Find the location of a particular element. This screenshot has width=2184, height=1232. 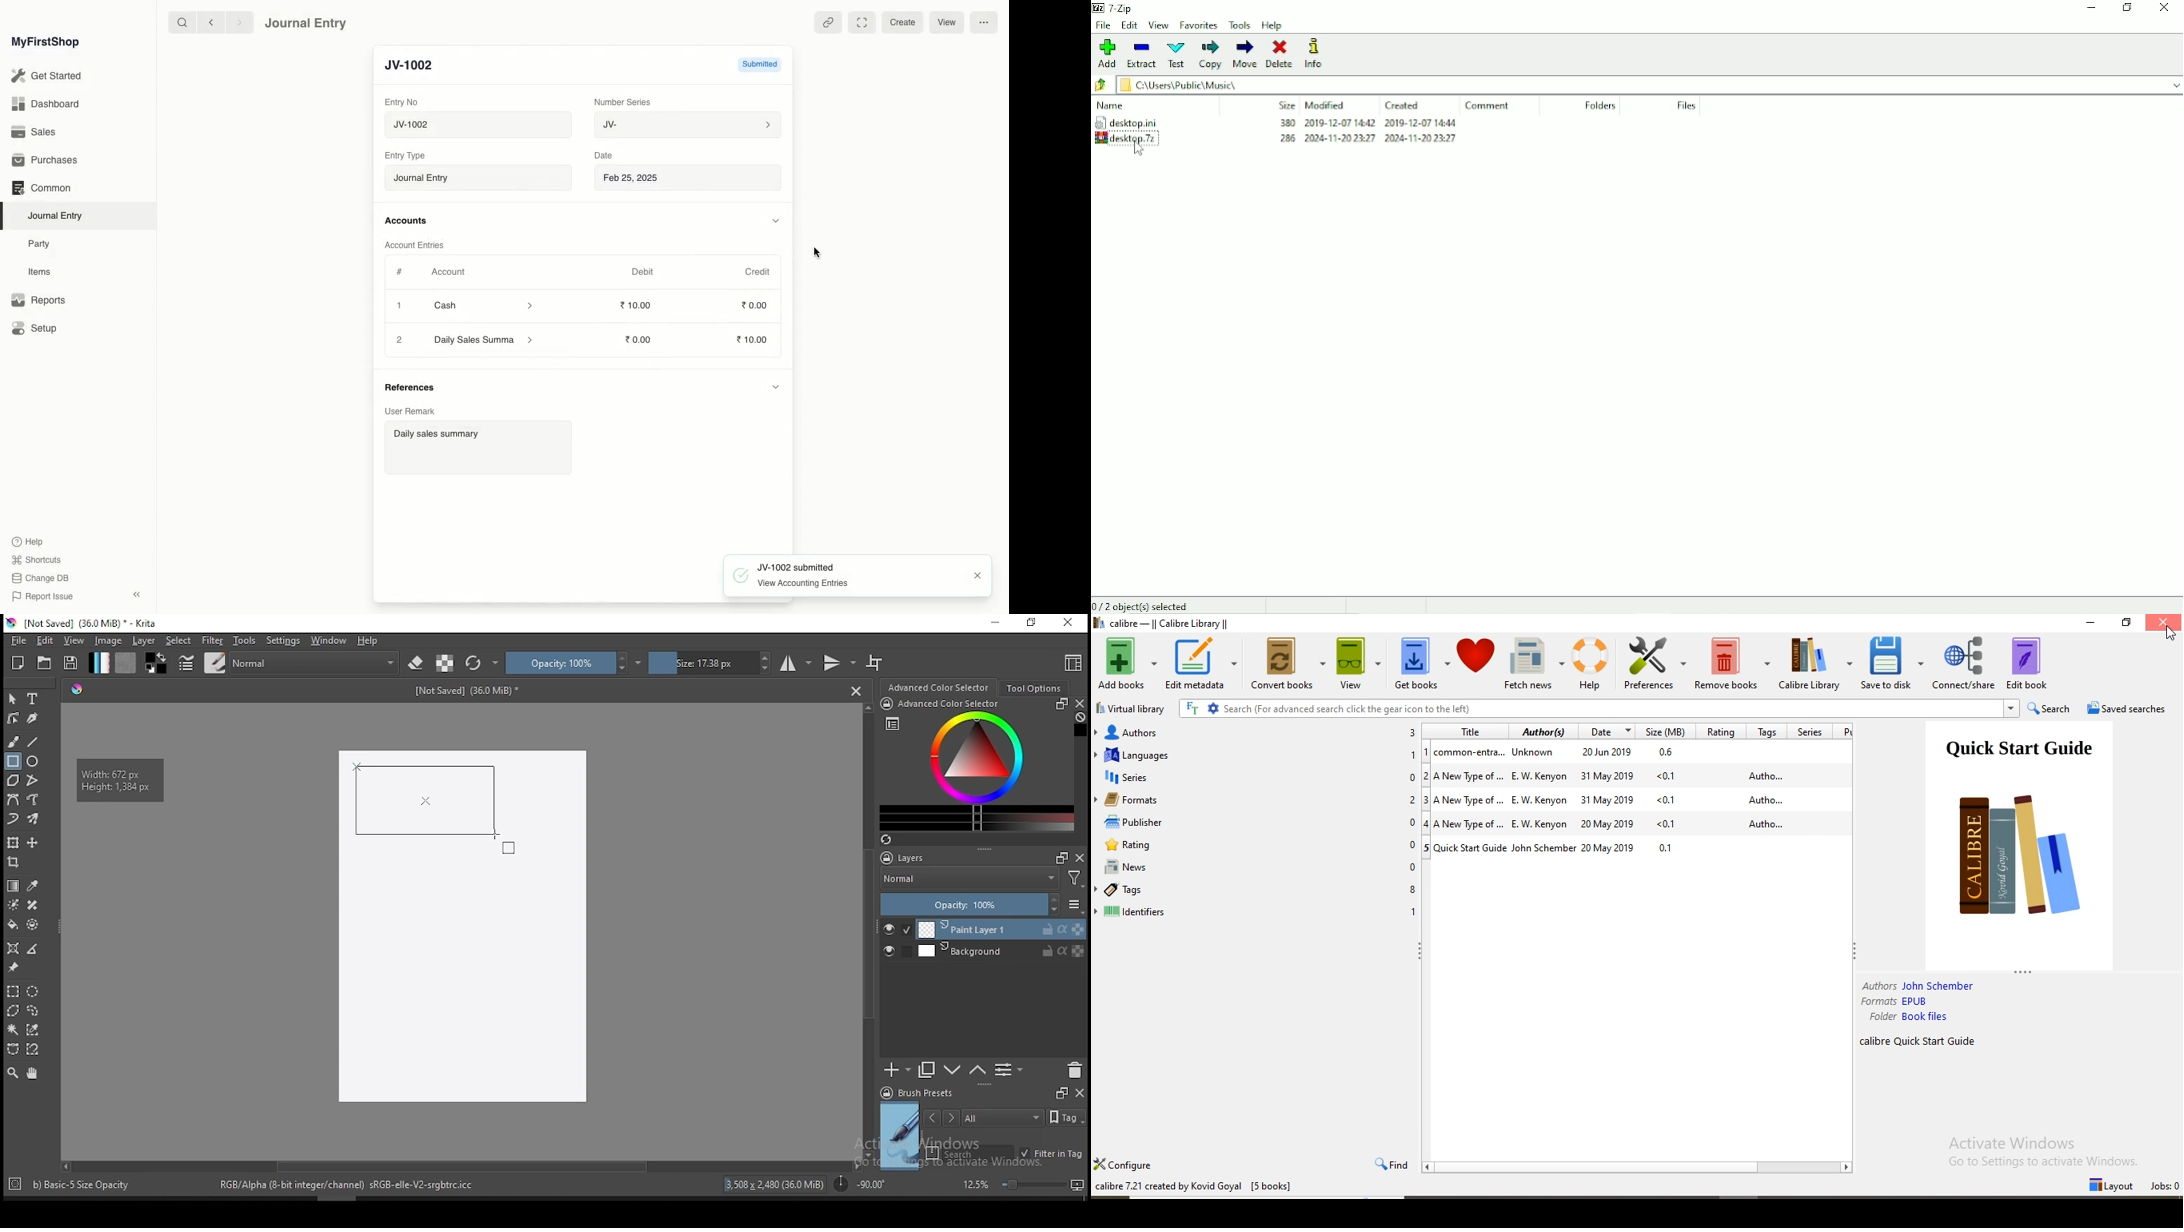

Formats is located at coordinates (1254, 800).